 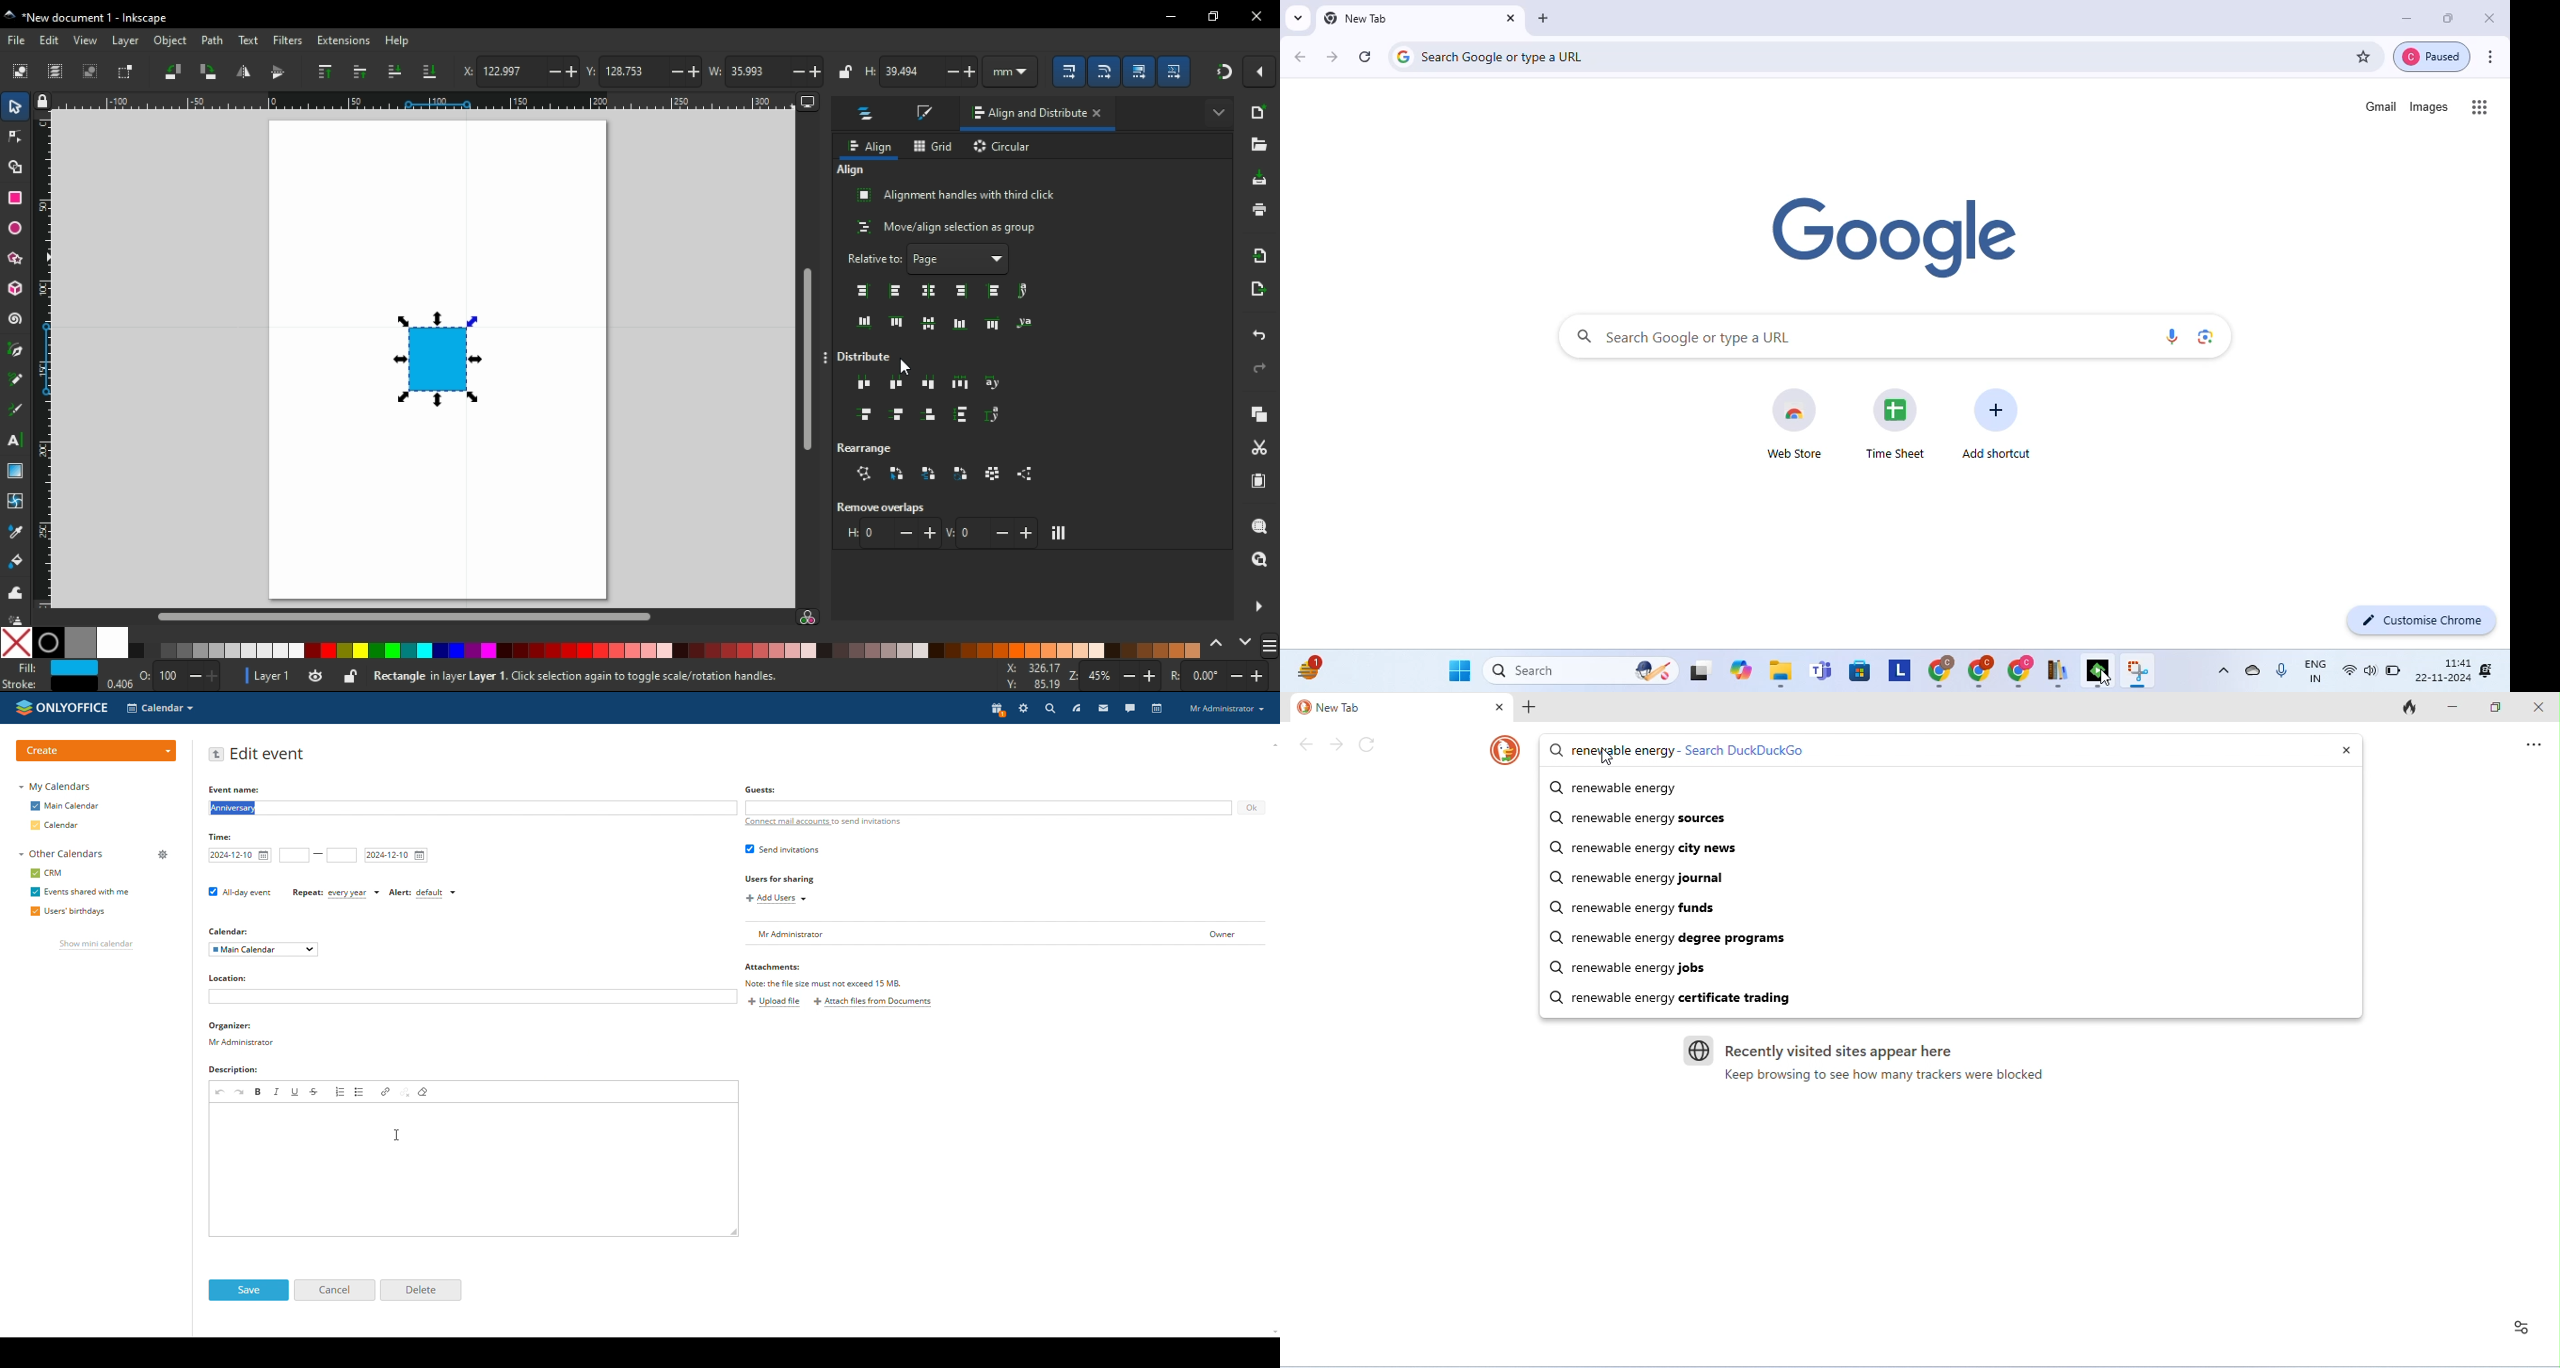 What do you see at coordinates (361, 72) in the screenshot?
I see `raise` at bounding box center [361, 72].